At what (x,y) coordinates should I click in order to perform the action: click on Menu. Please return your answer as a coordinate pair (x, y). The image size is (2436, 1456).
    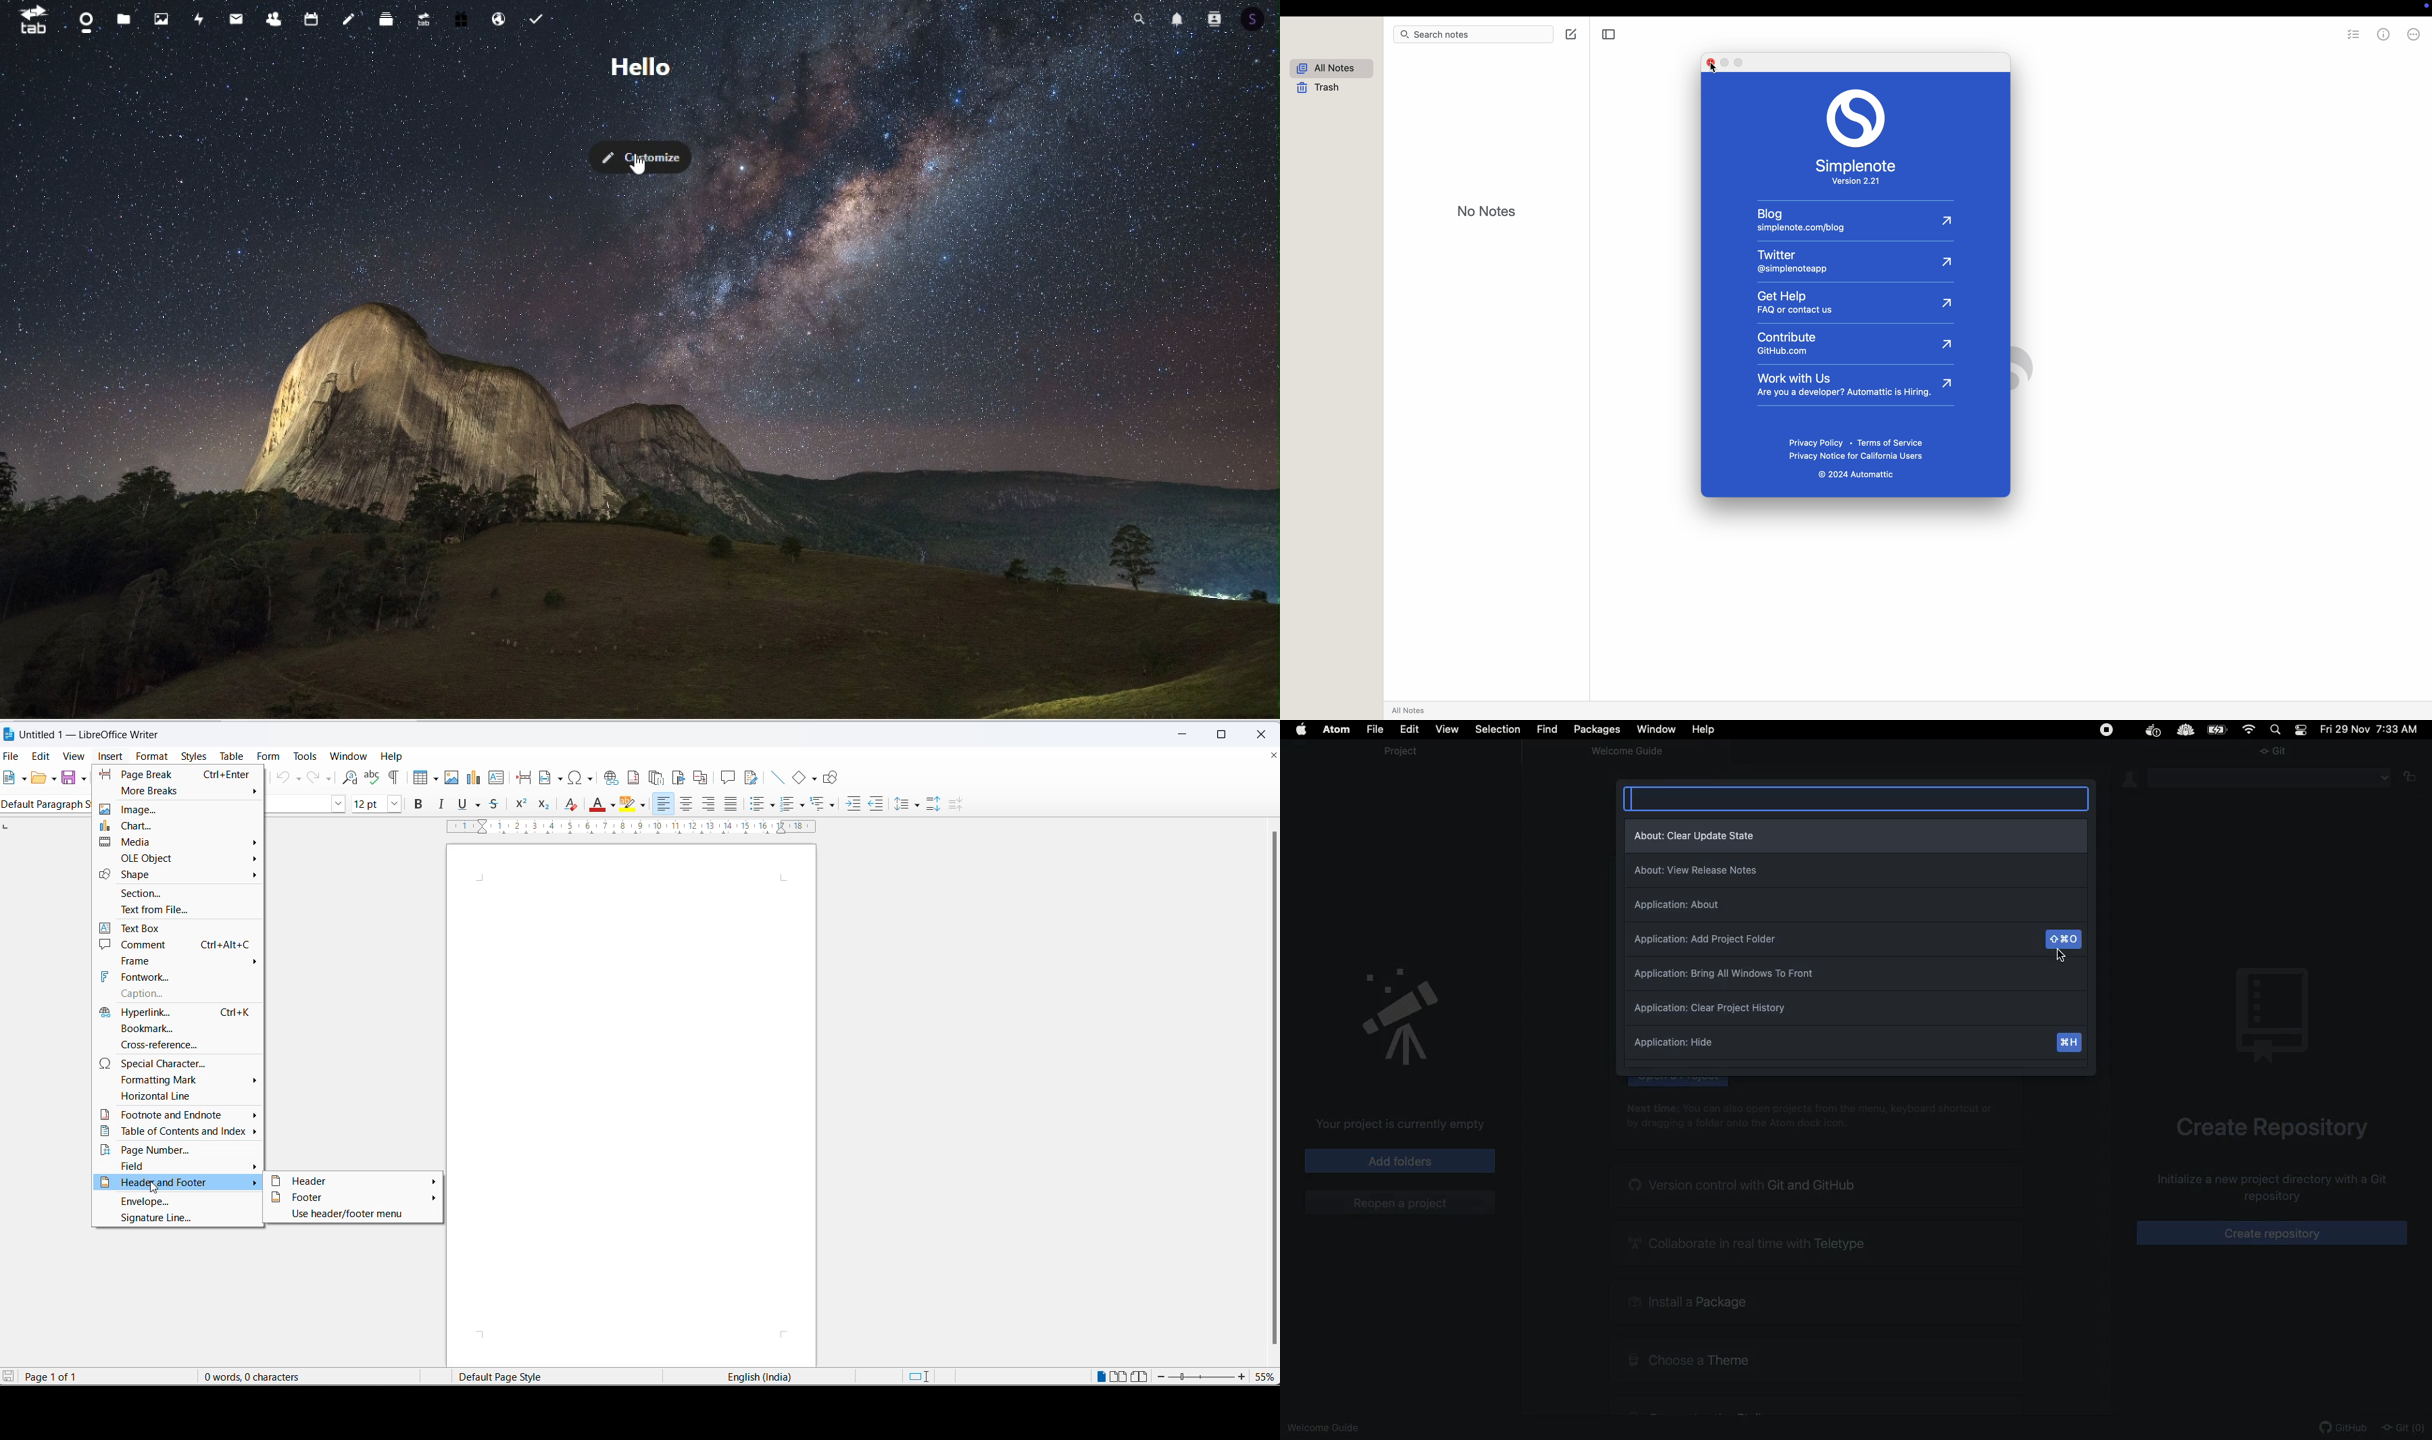
    Looking at the image, I should click on (2272, 778).